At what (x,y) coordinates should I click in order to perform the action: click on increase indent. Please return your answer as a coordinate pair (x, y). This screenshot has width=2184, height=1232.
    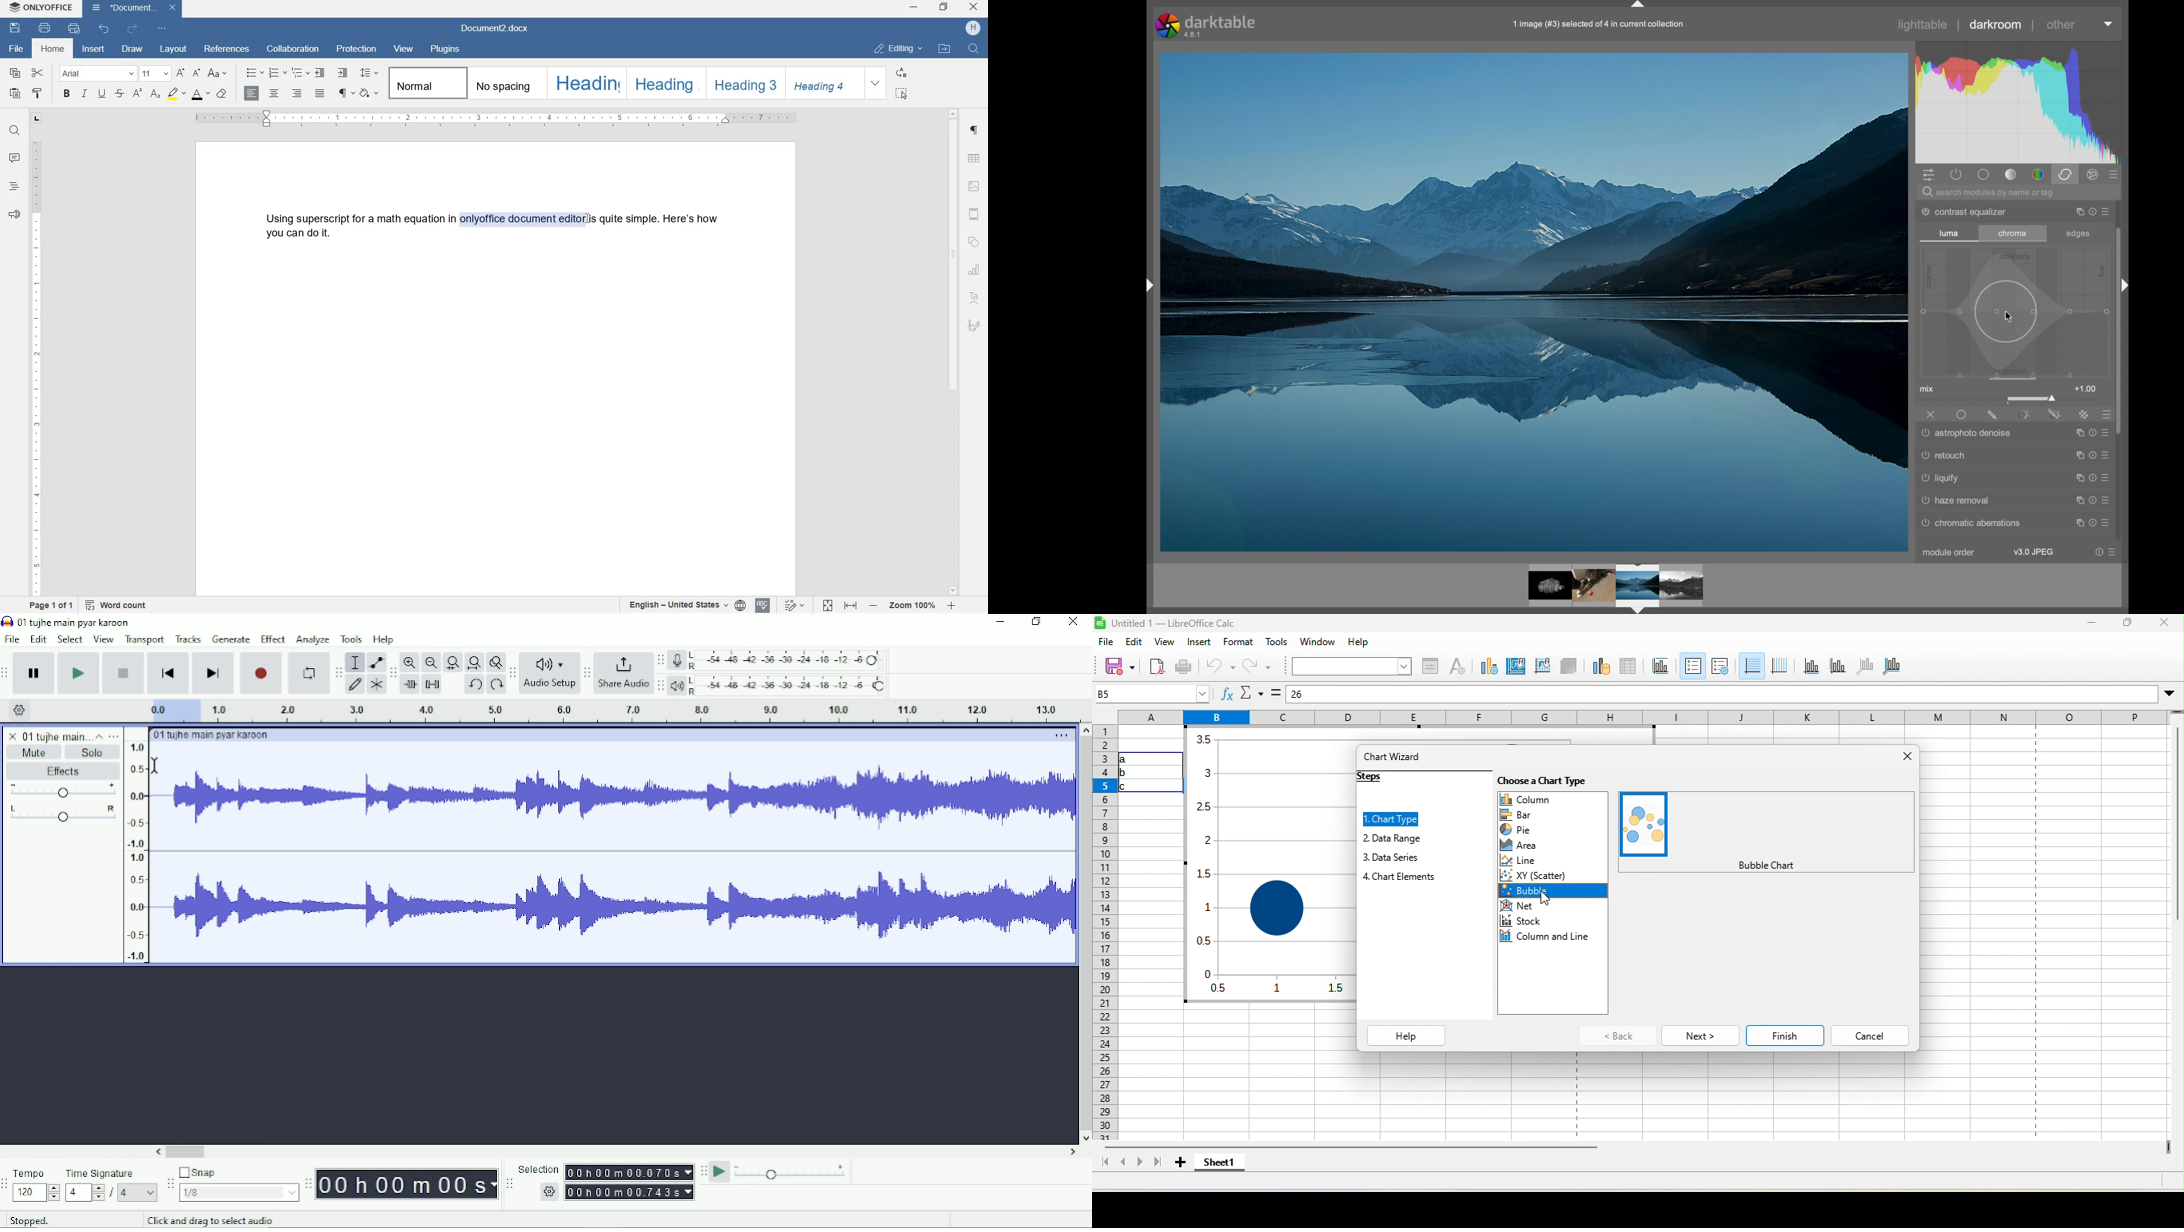
    Looking at the image, I should click on (342, 73).